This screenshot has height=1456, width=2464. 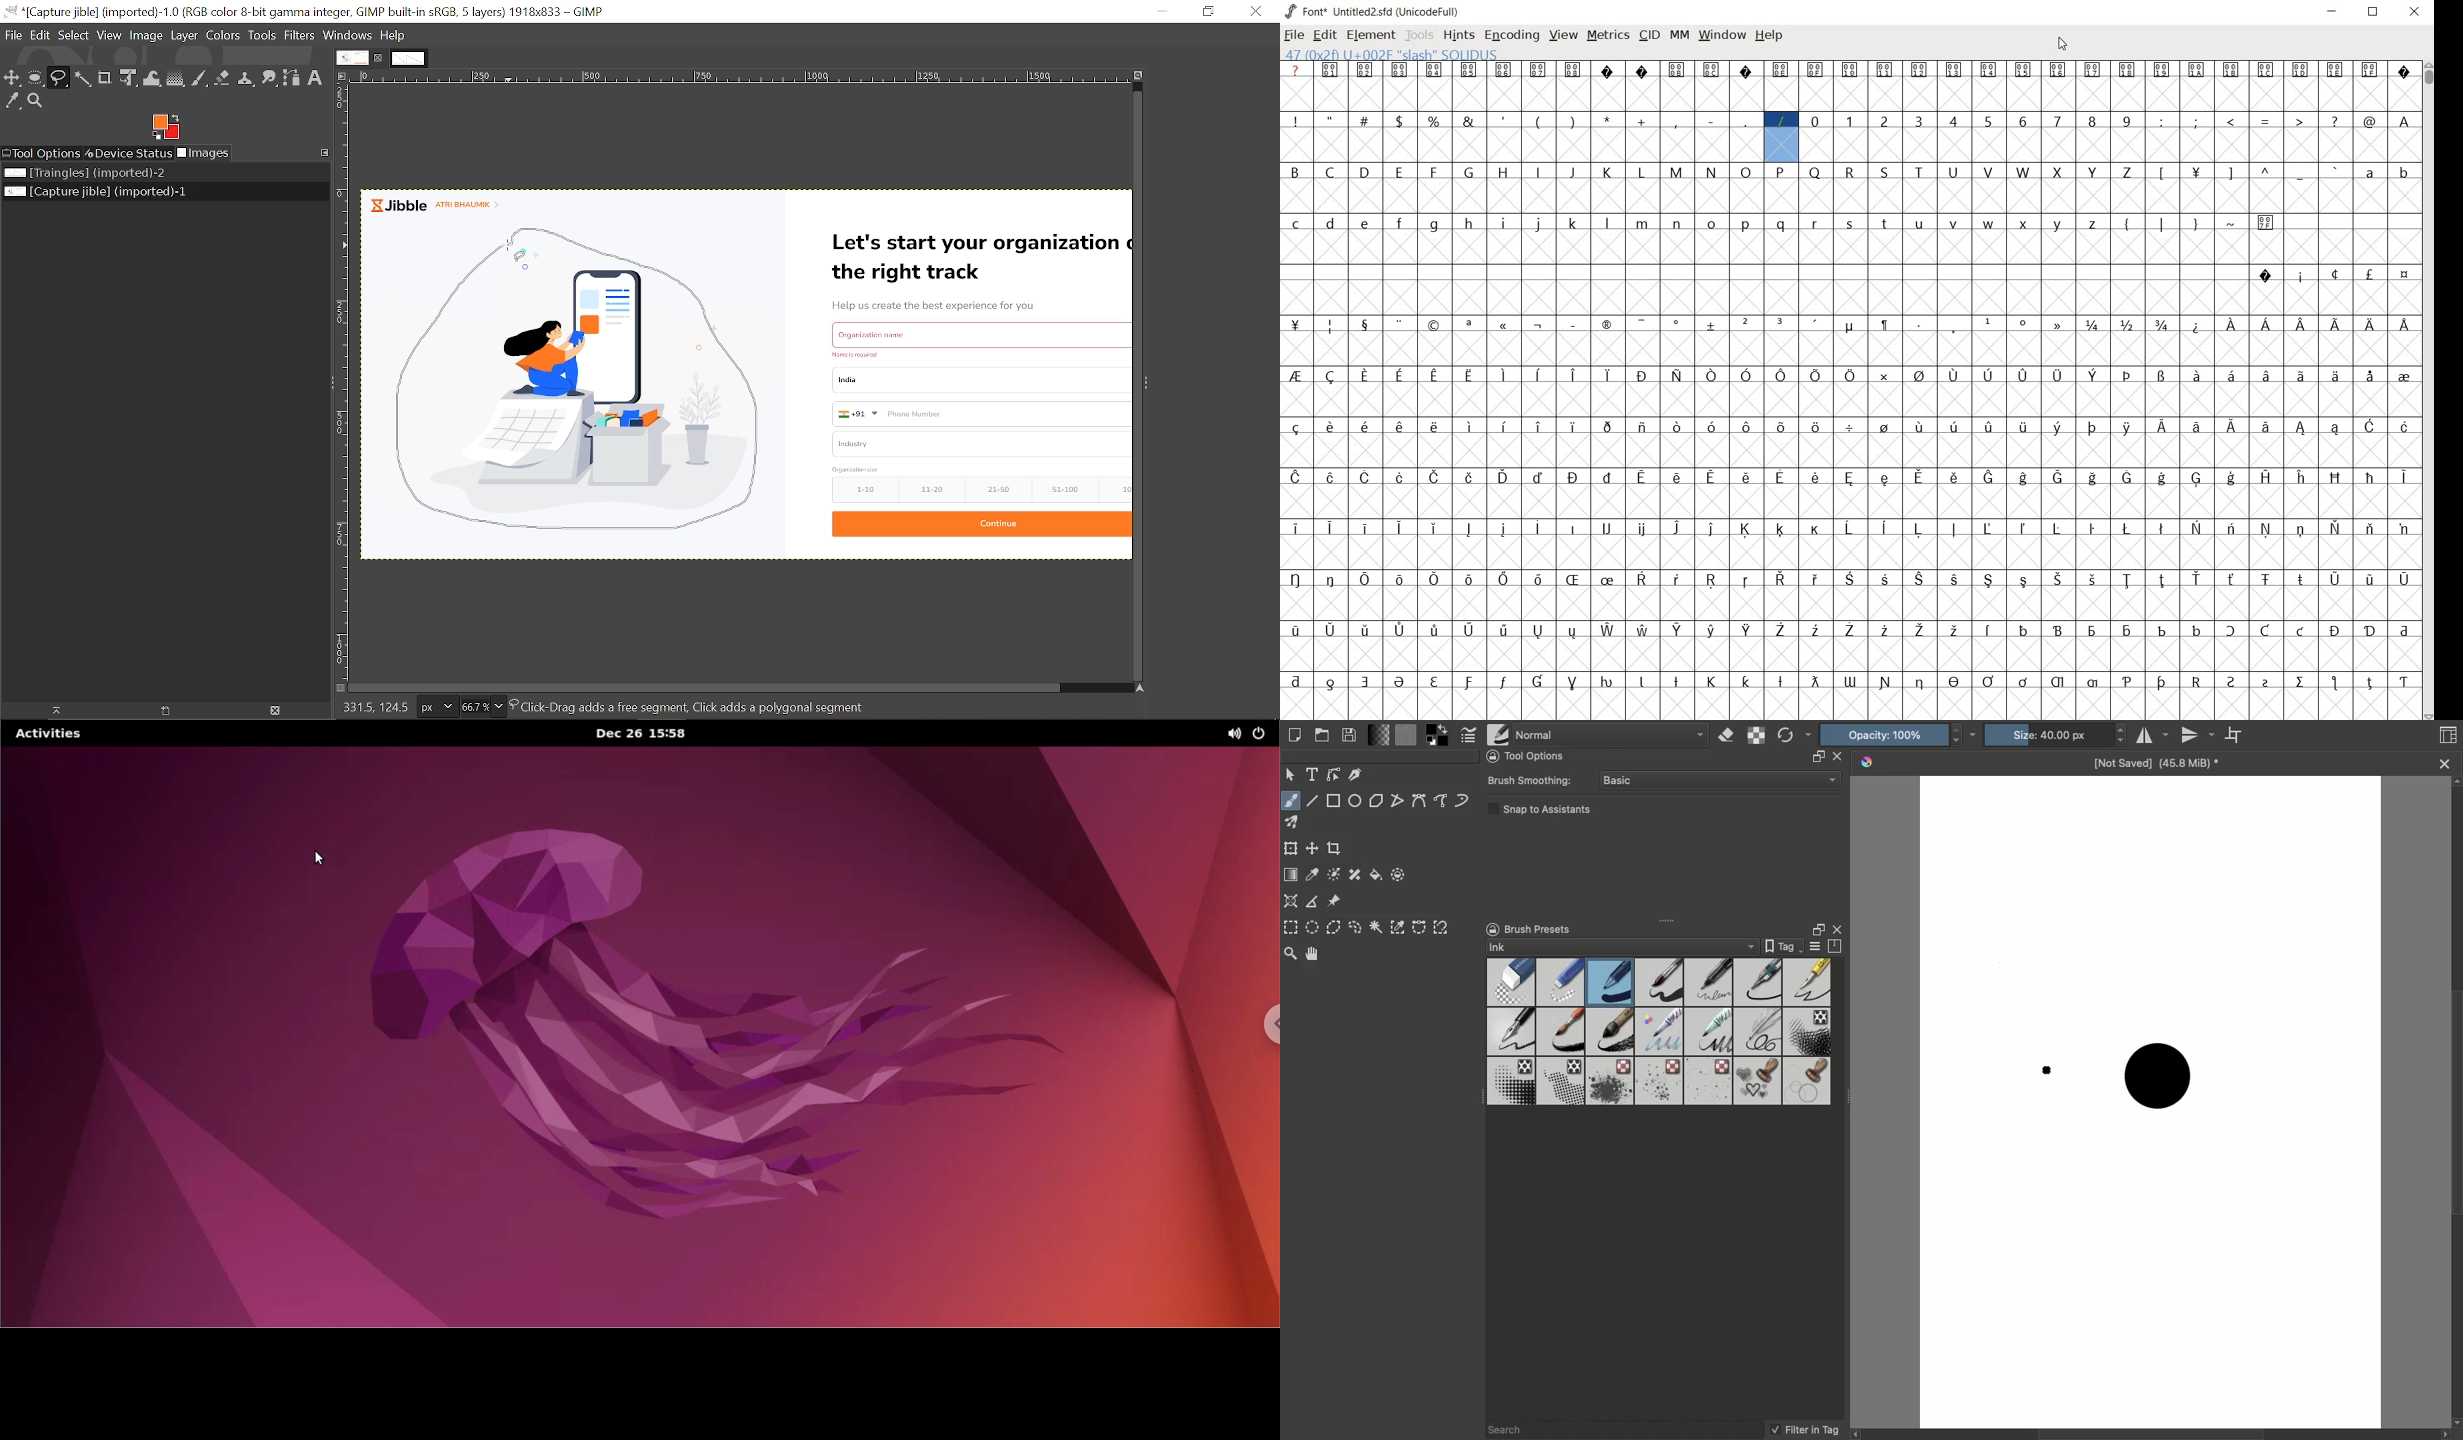 What do you see at coordinates (1816, 948) in the screenshot?
I see `Display settings` at bounding box center [1816, 948].